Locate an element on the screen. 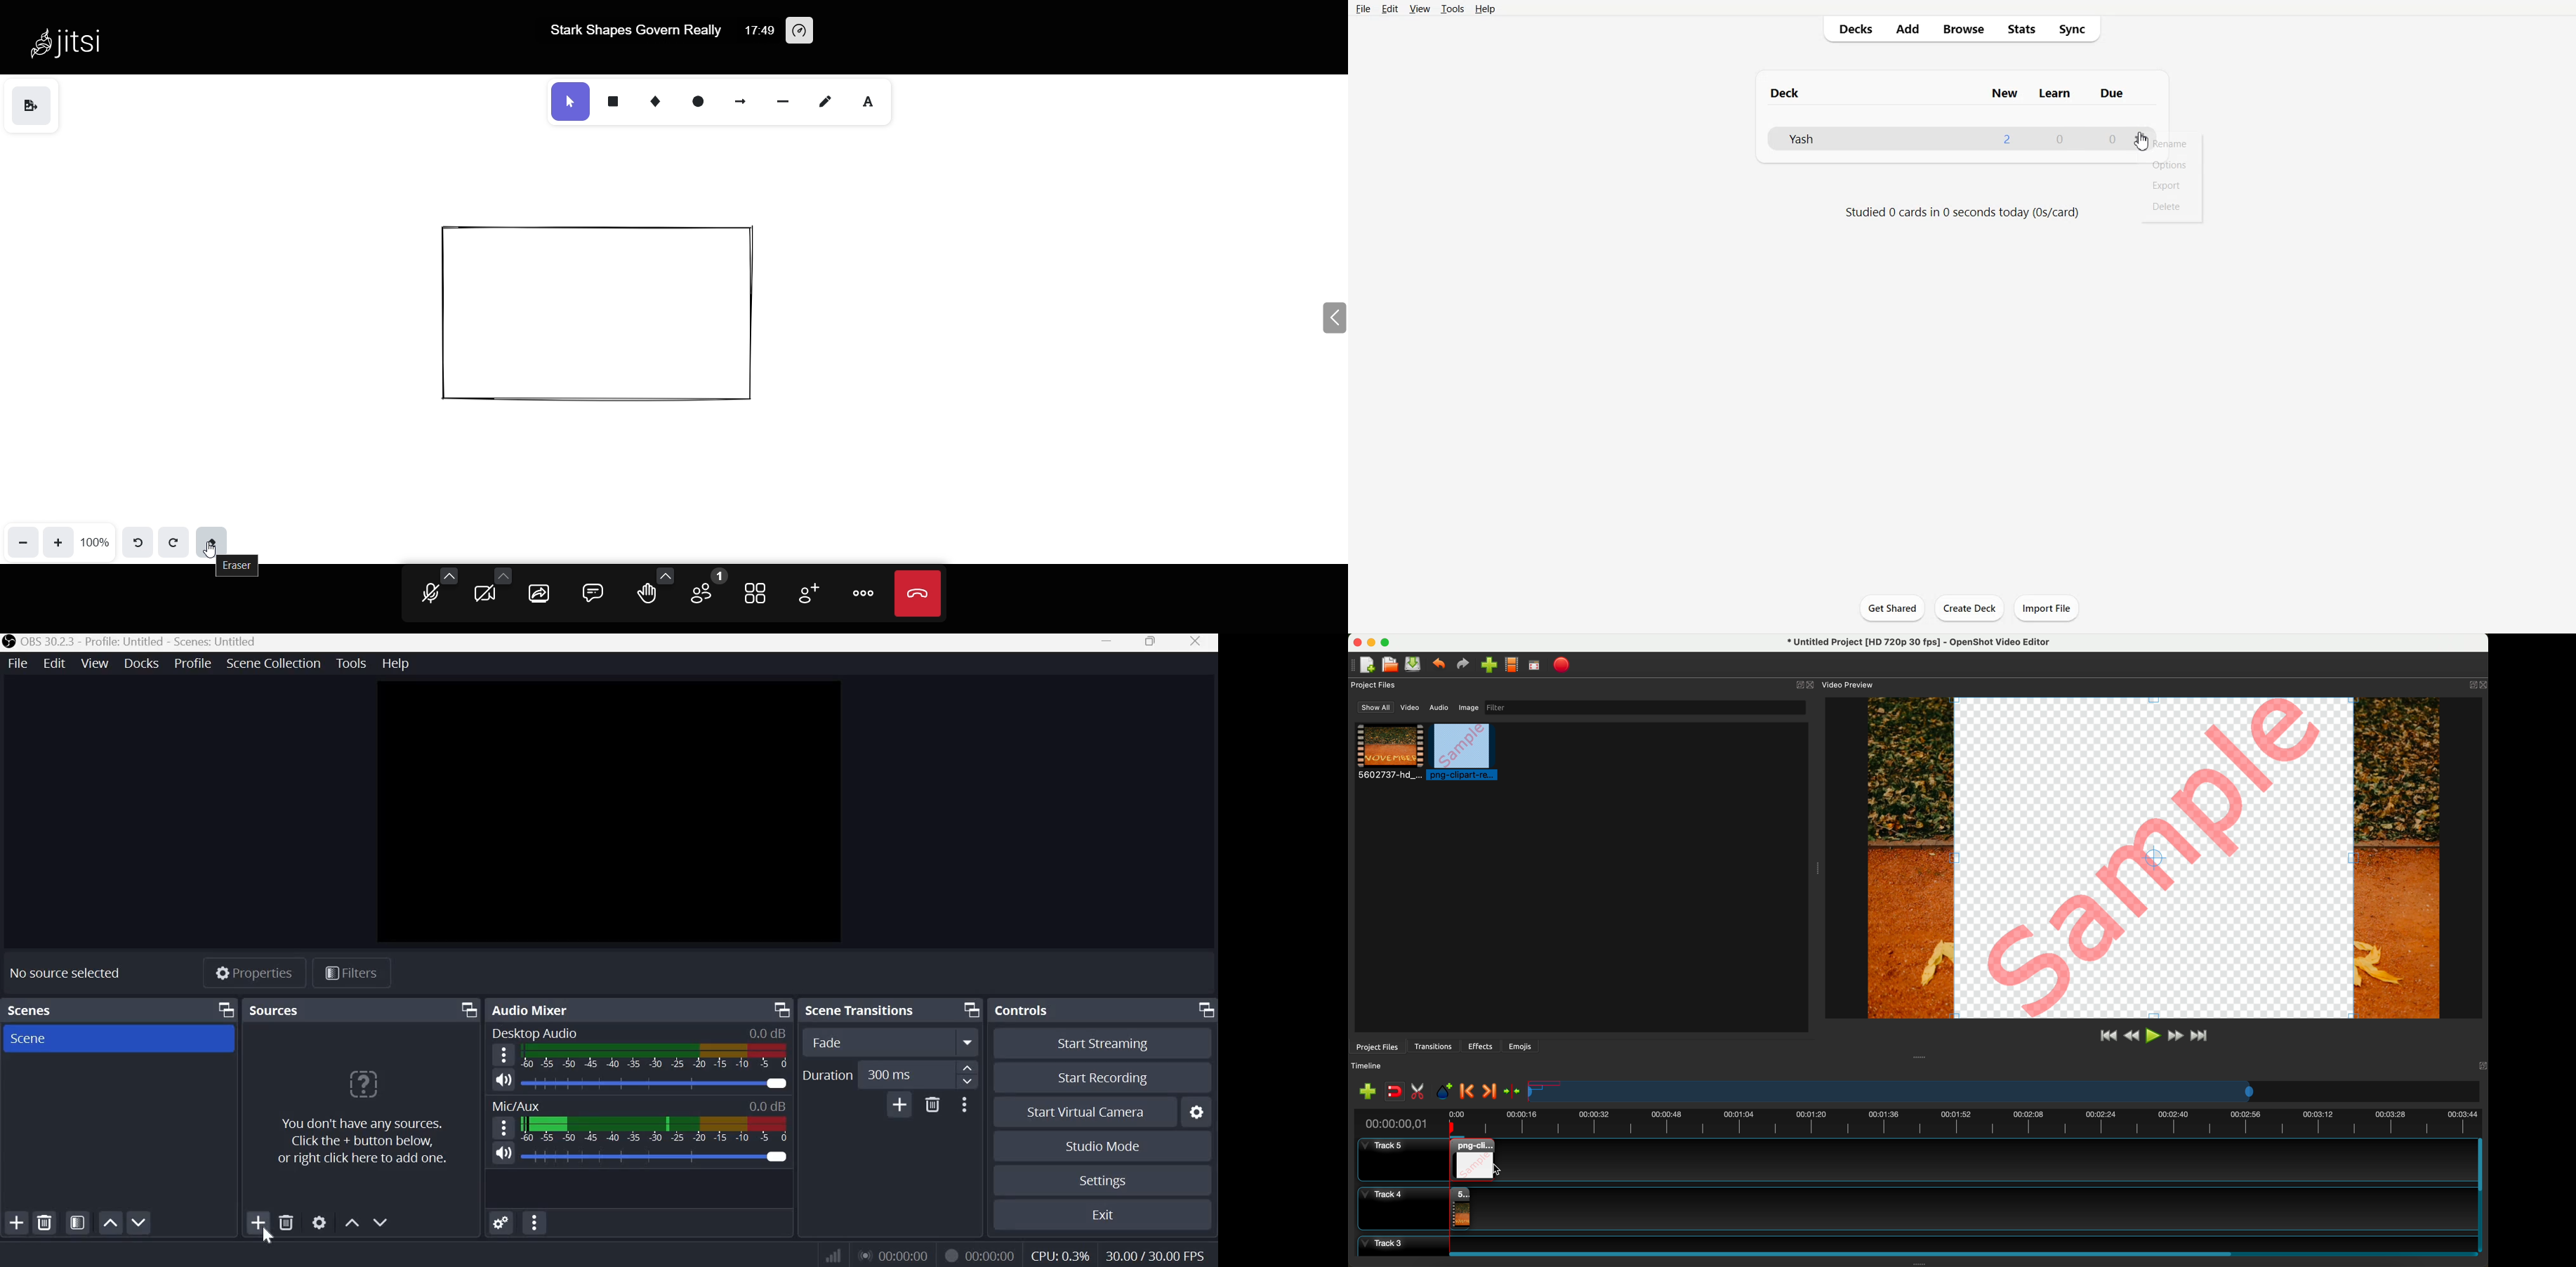 This screenshot has width=2576, height=1288. Audio Slider is located at coordinates (778, 1082).